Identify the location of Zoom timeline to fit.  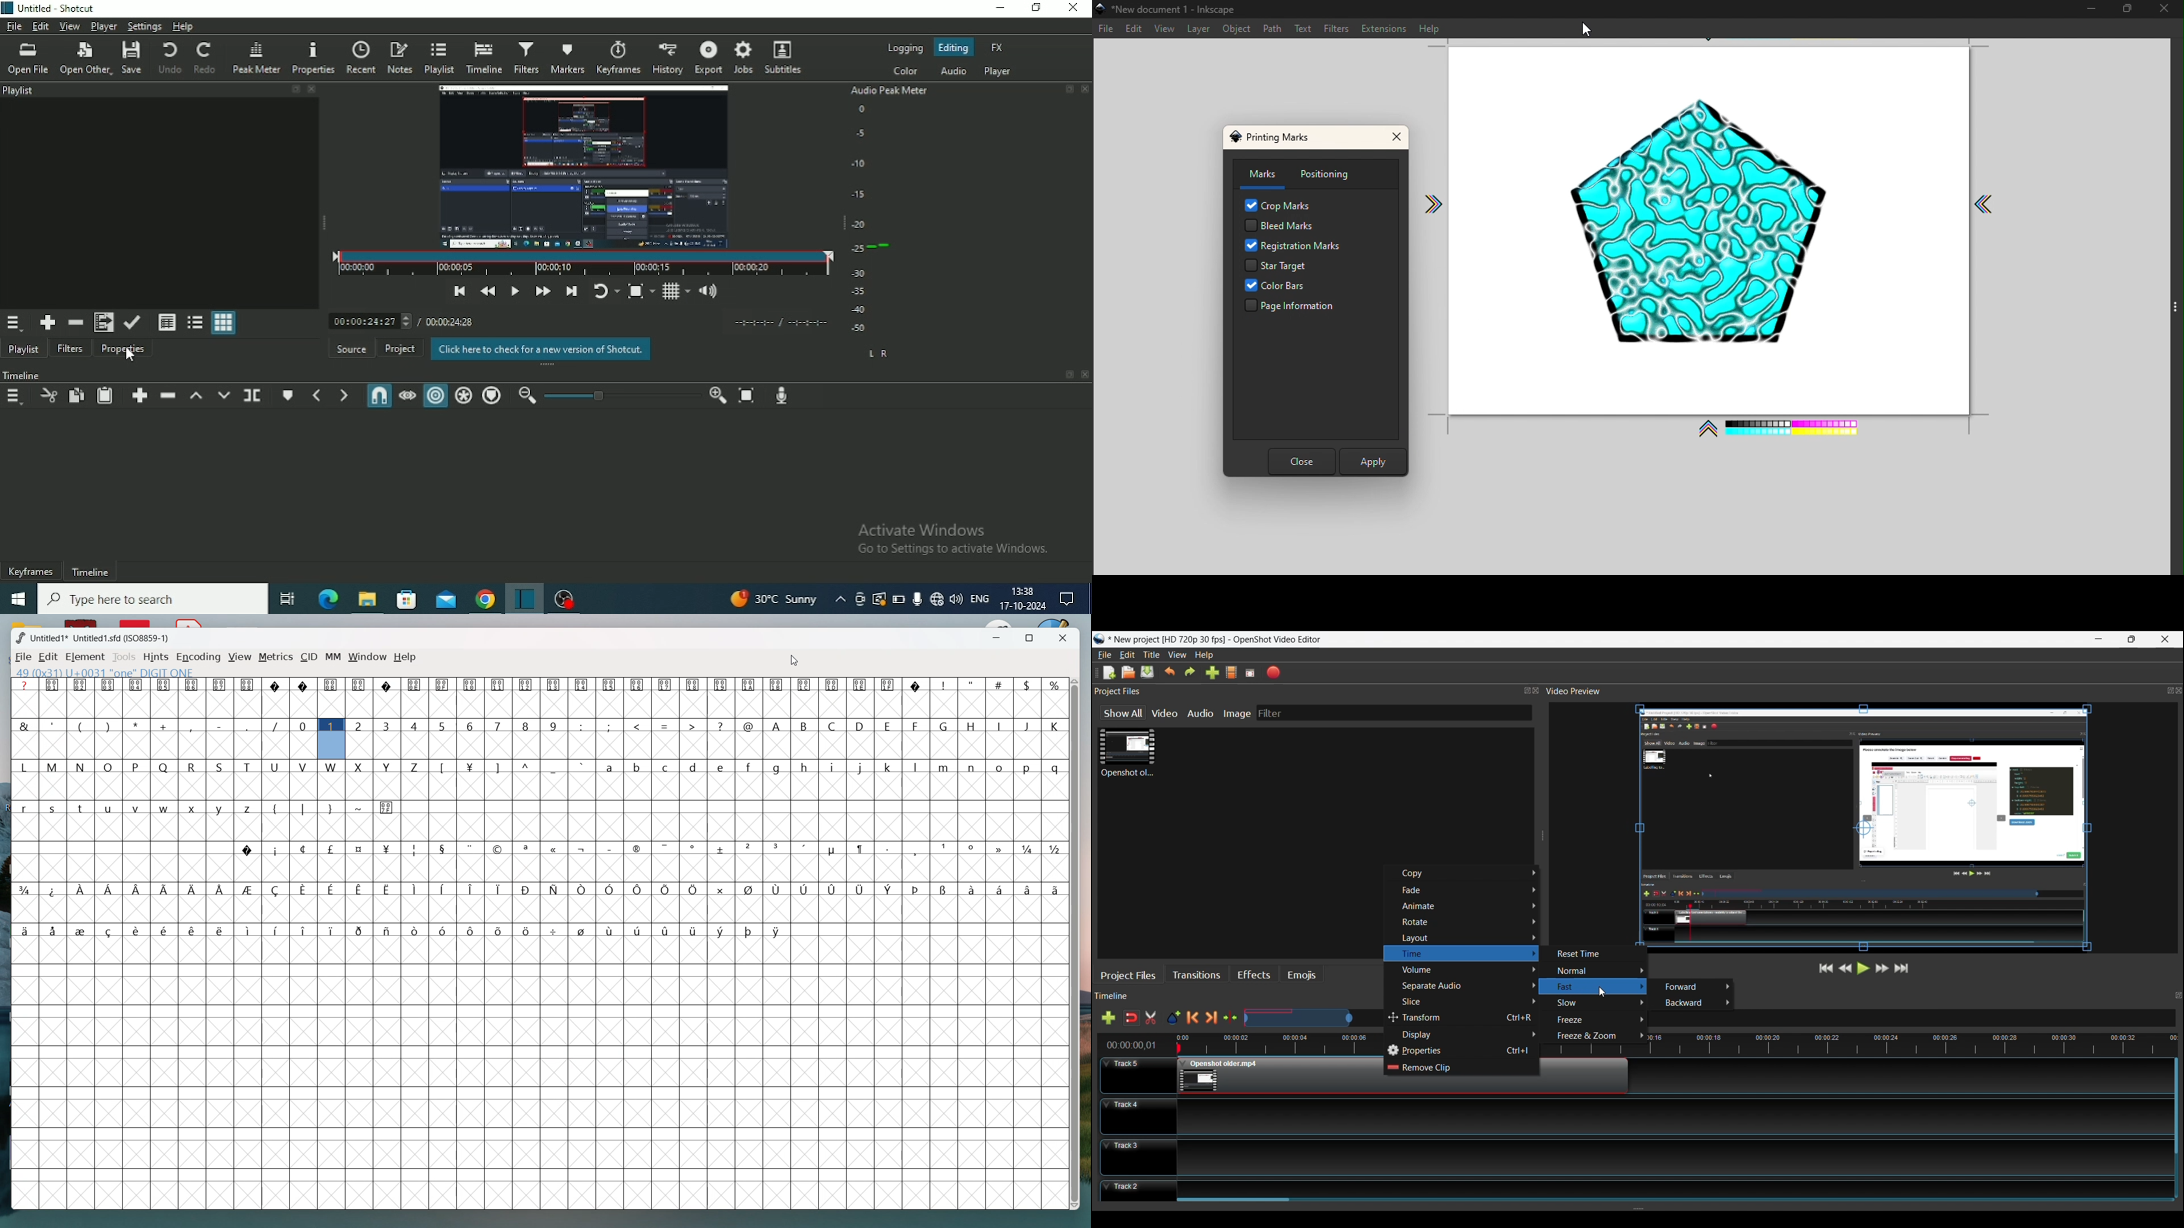
(746, 397).